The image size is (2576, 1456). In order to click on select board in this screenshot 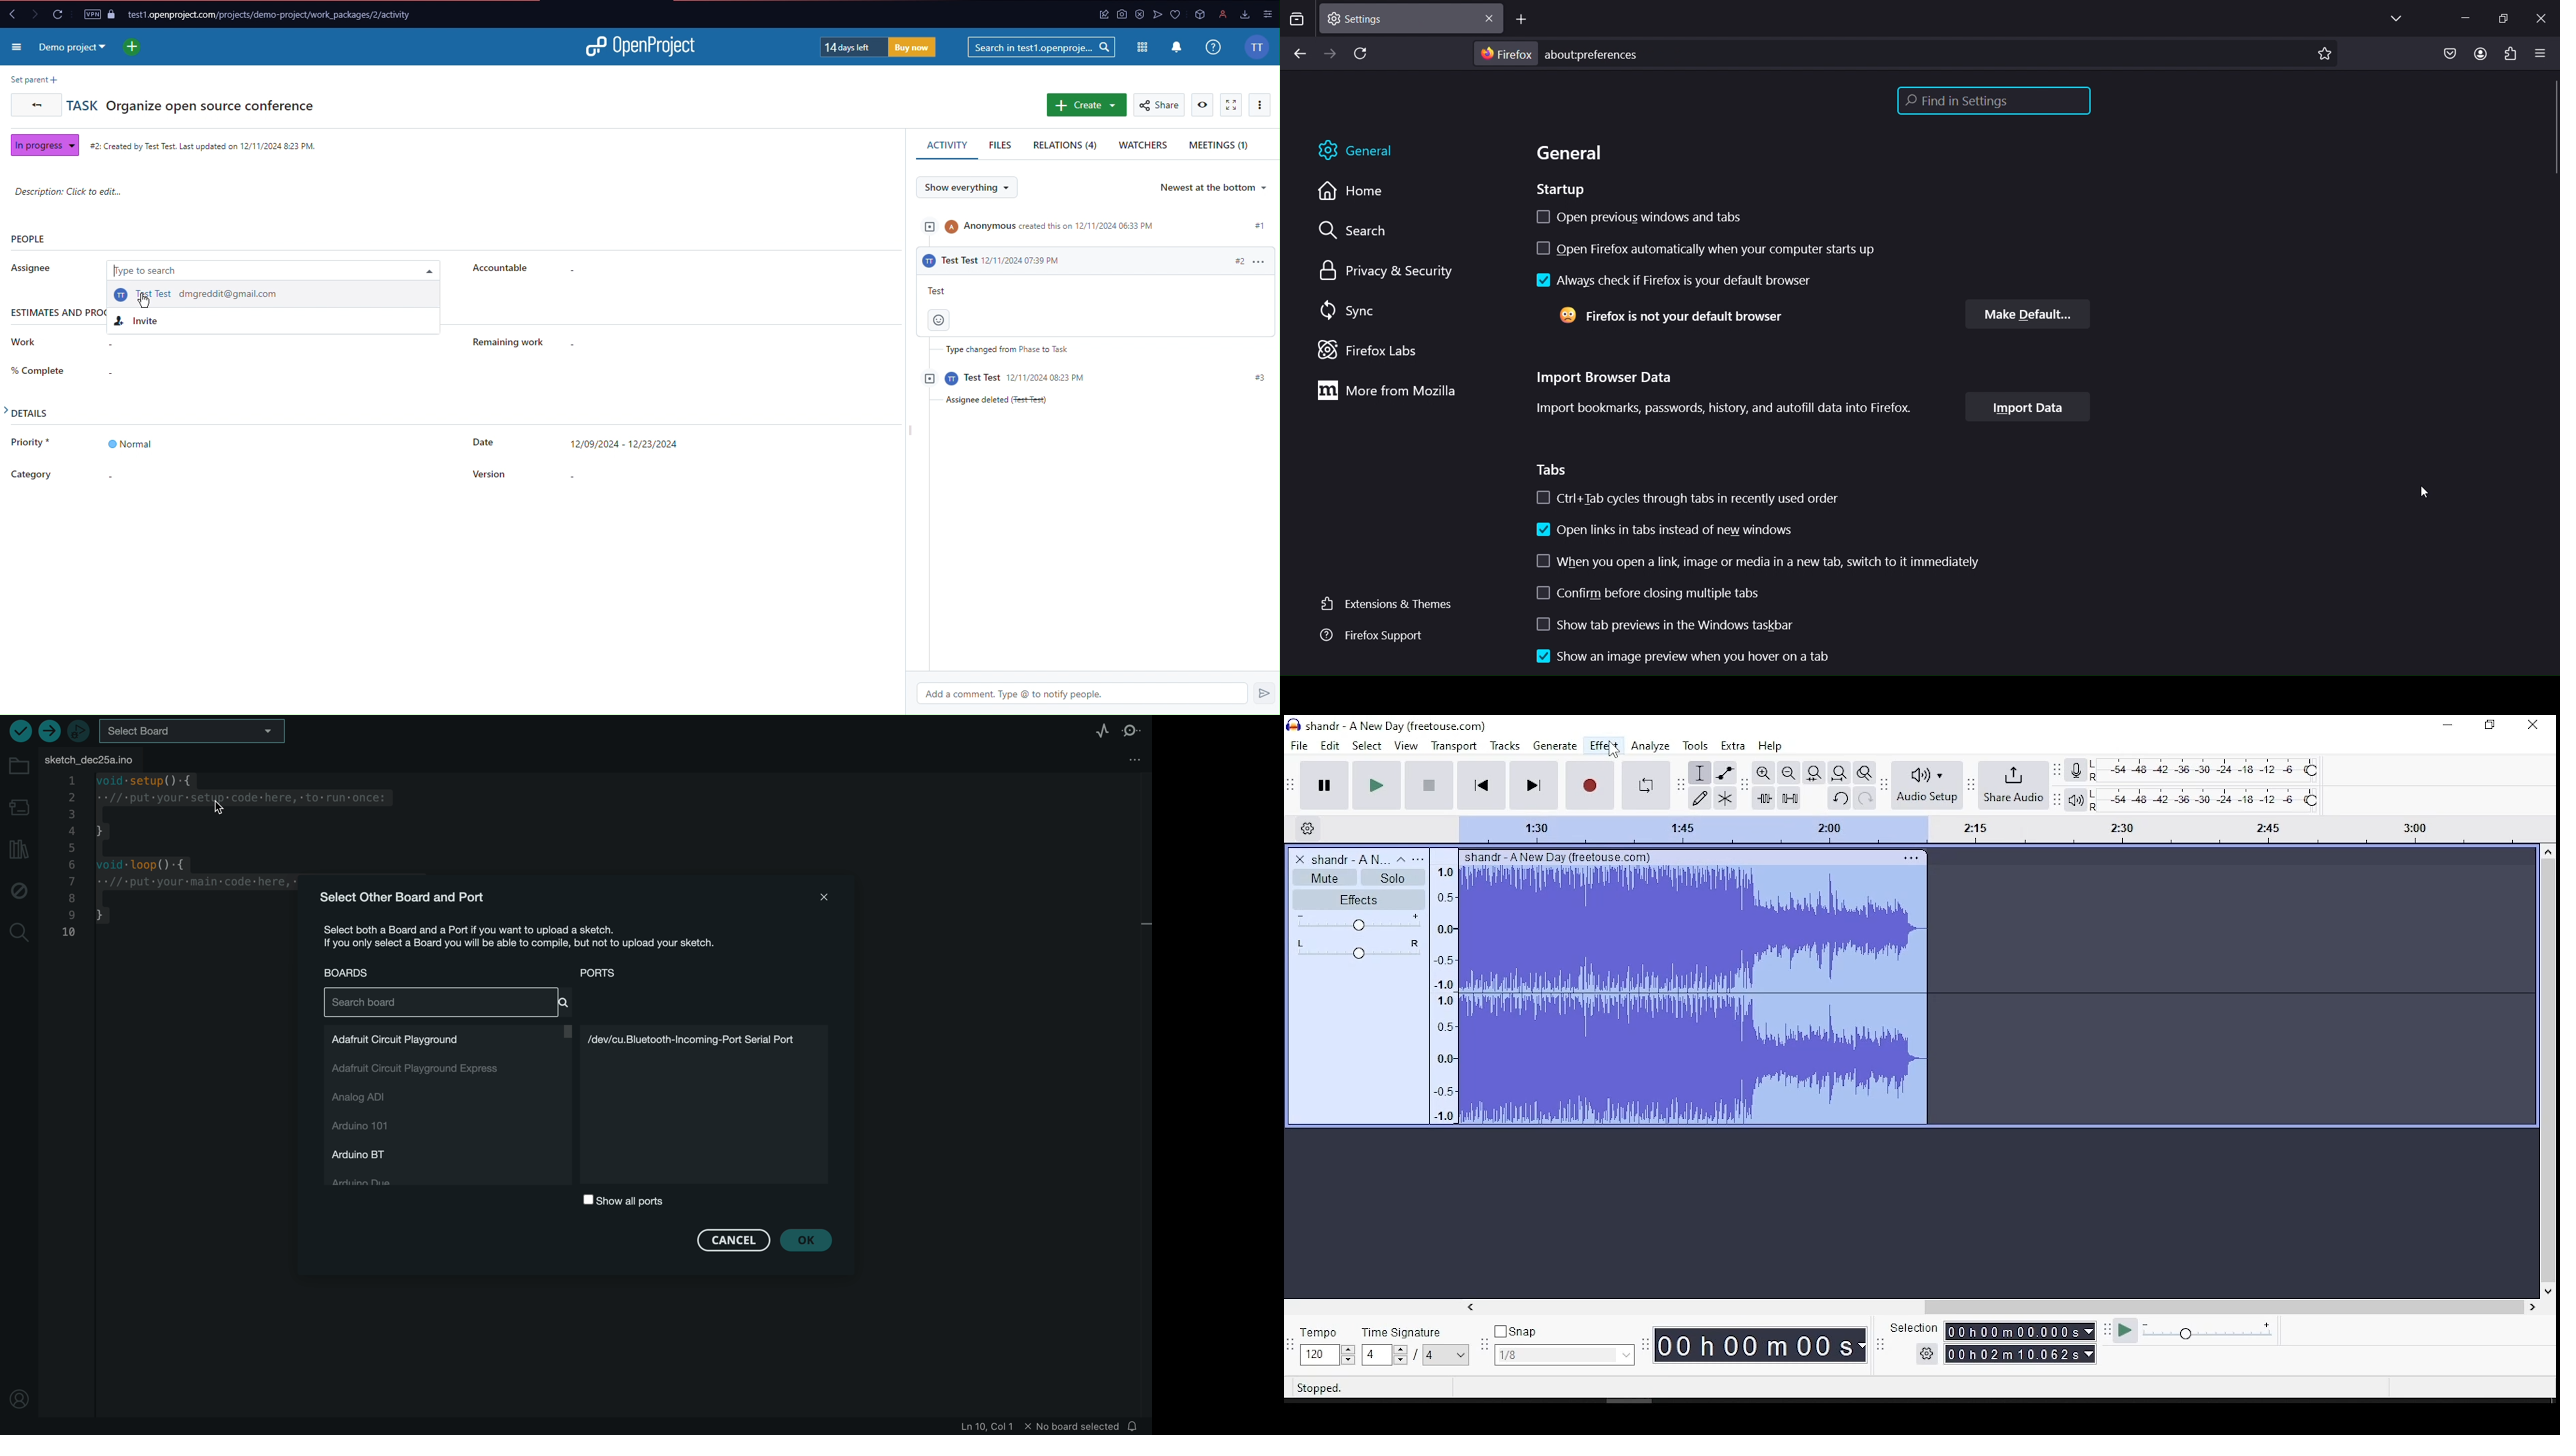, I will do `click(192, 731)`.